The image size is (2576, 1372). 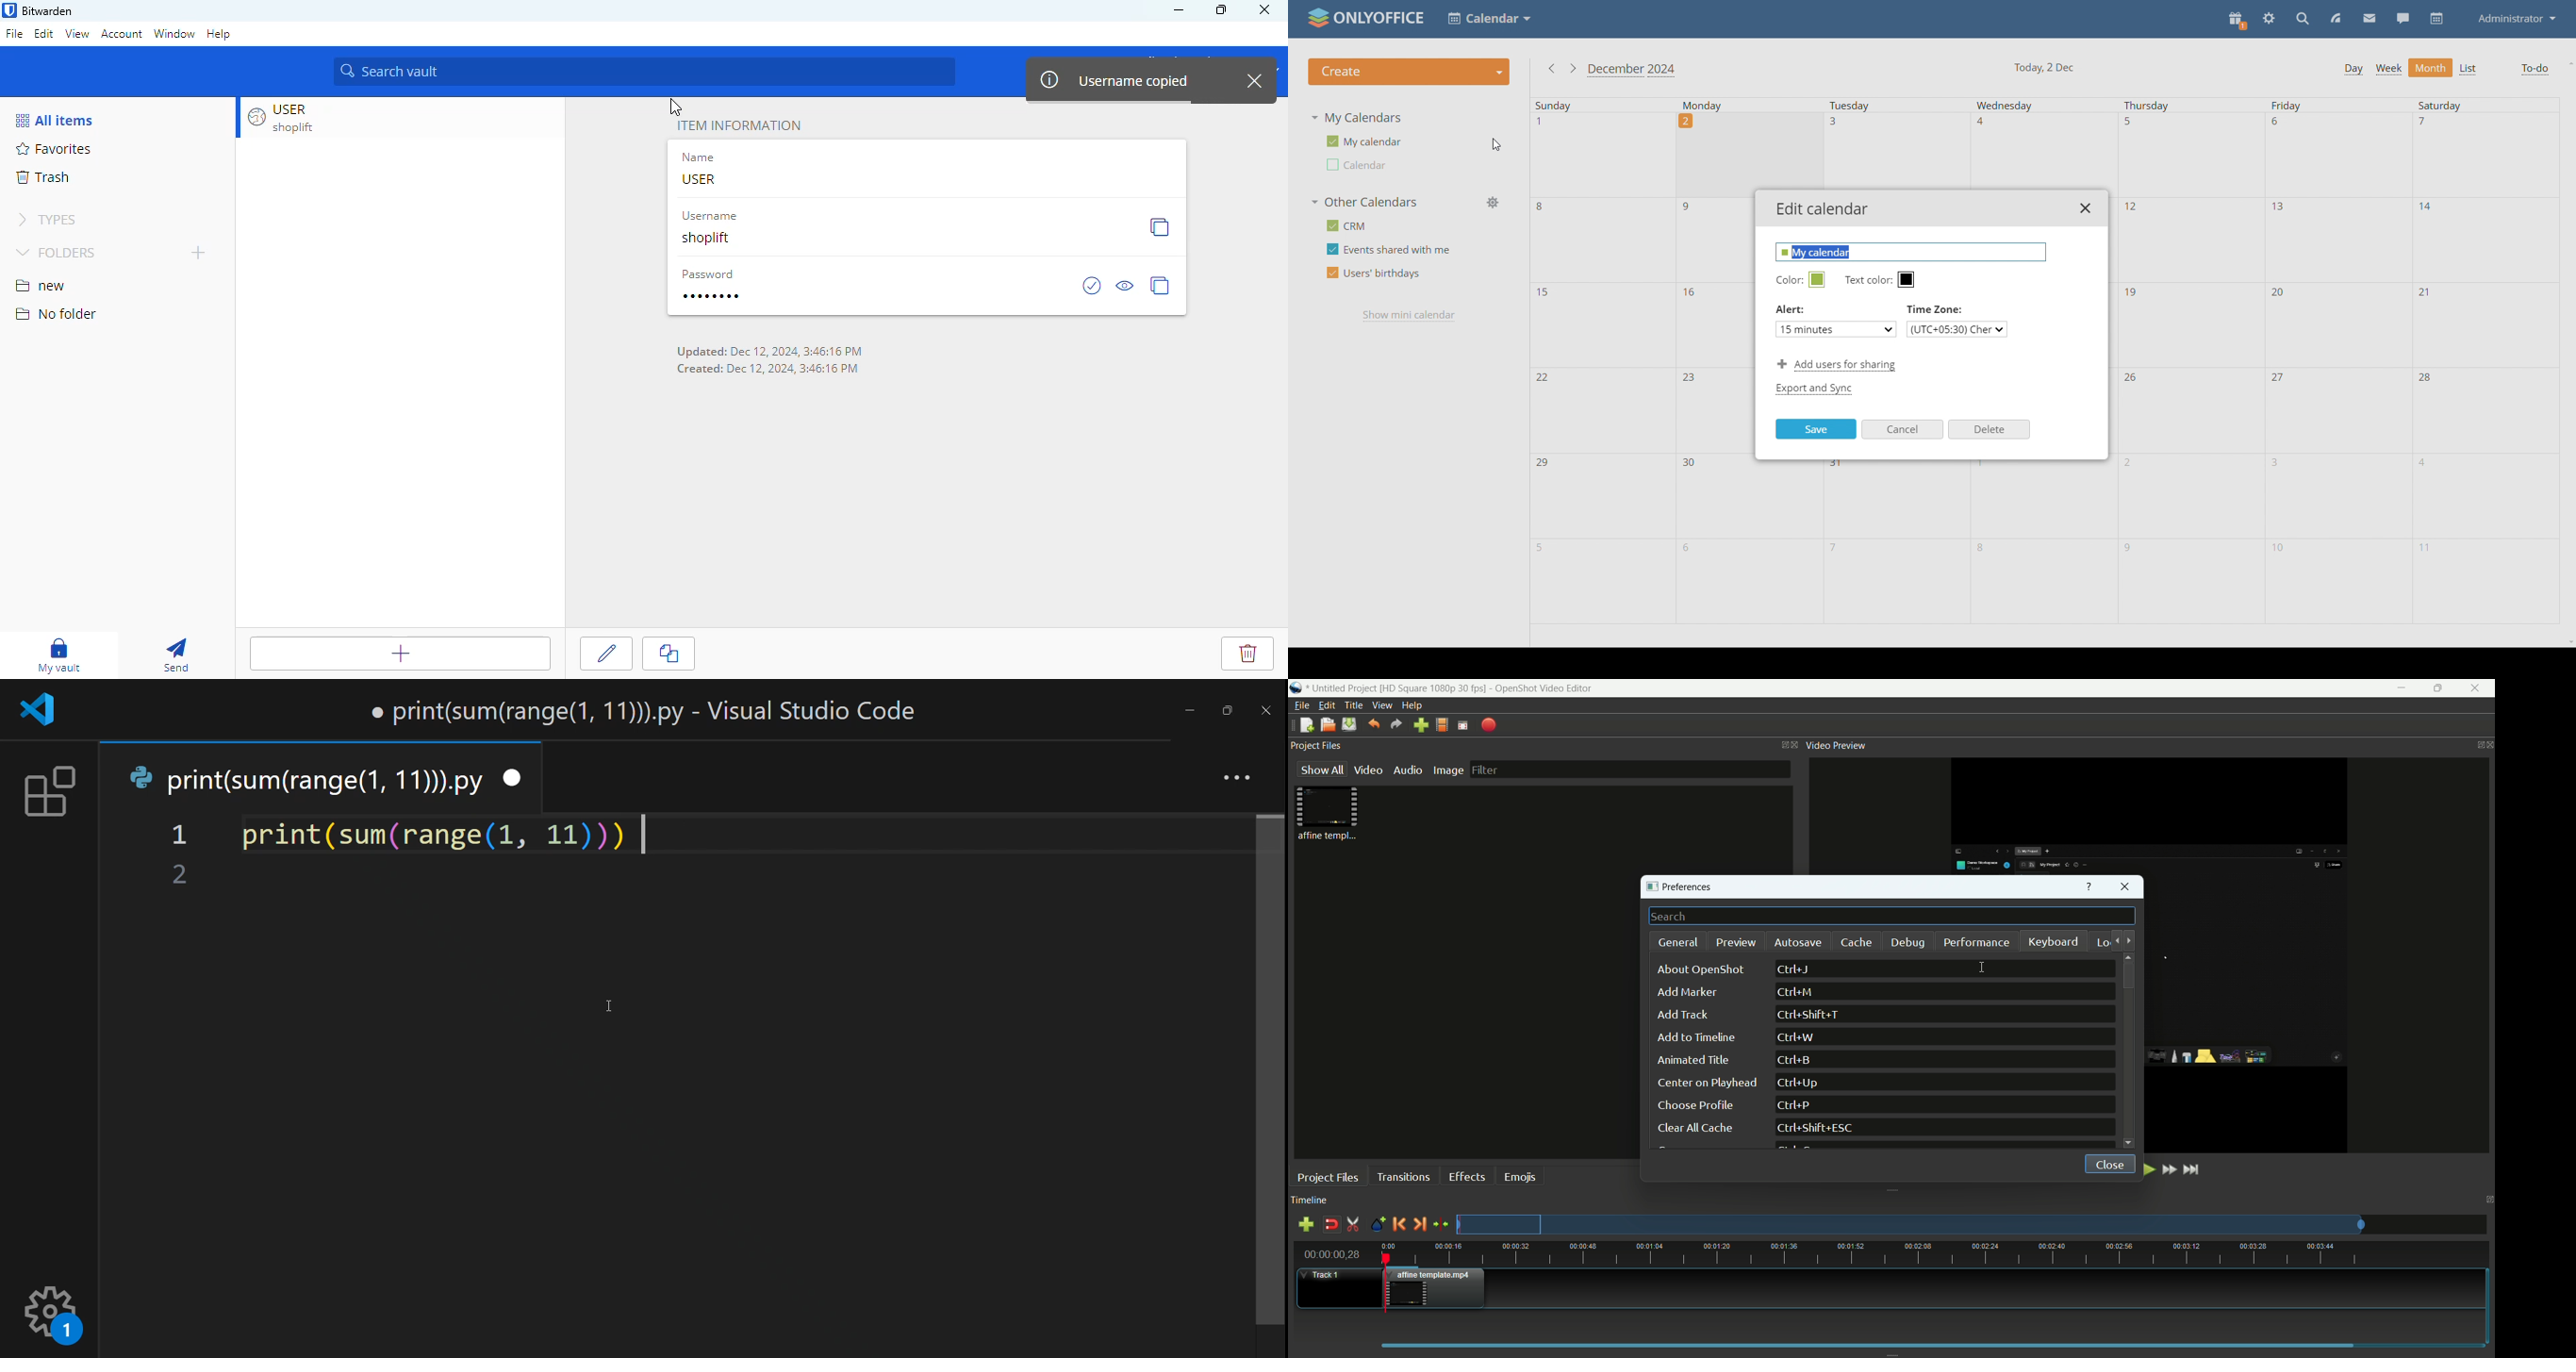 What do you see at coordinates (2477, 688) in the screenshot?
I see `close app` at bounding box center [2477, 688].